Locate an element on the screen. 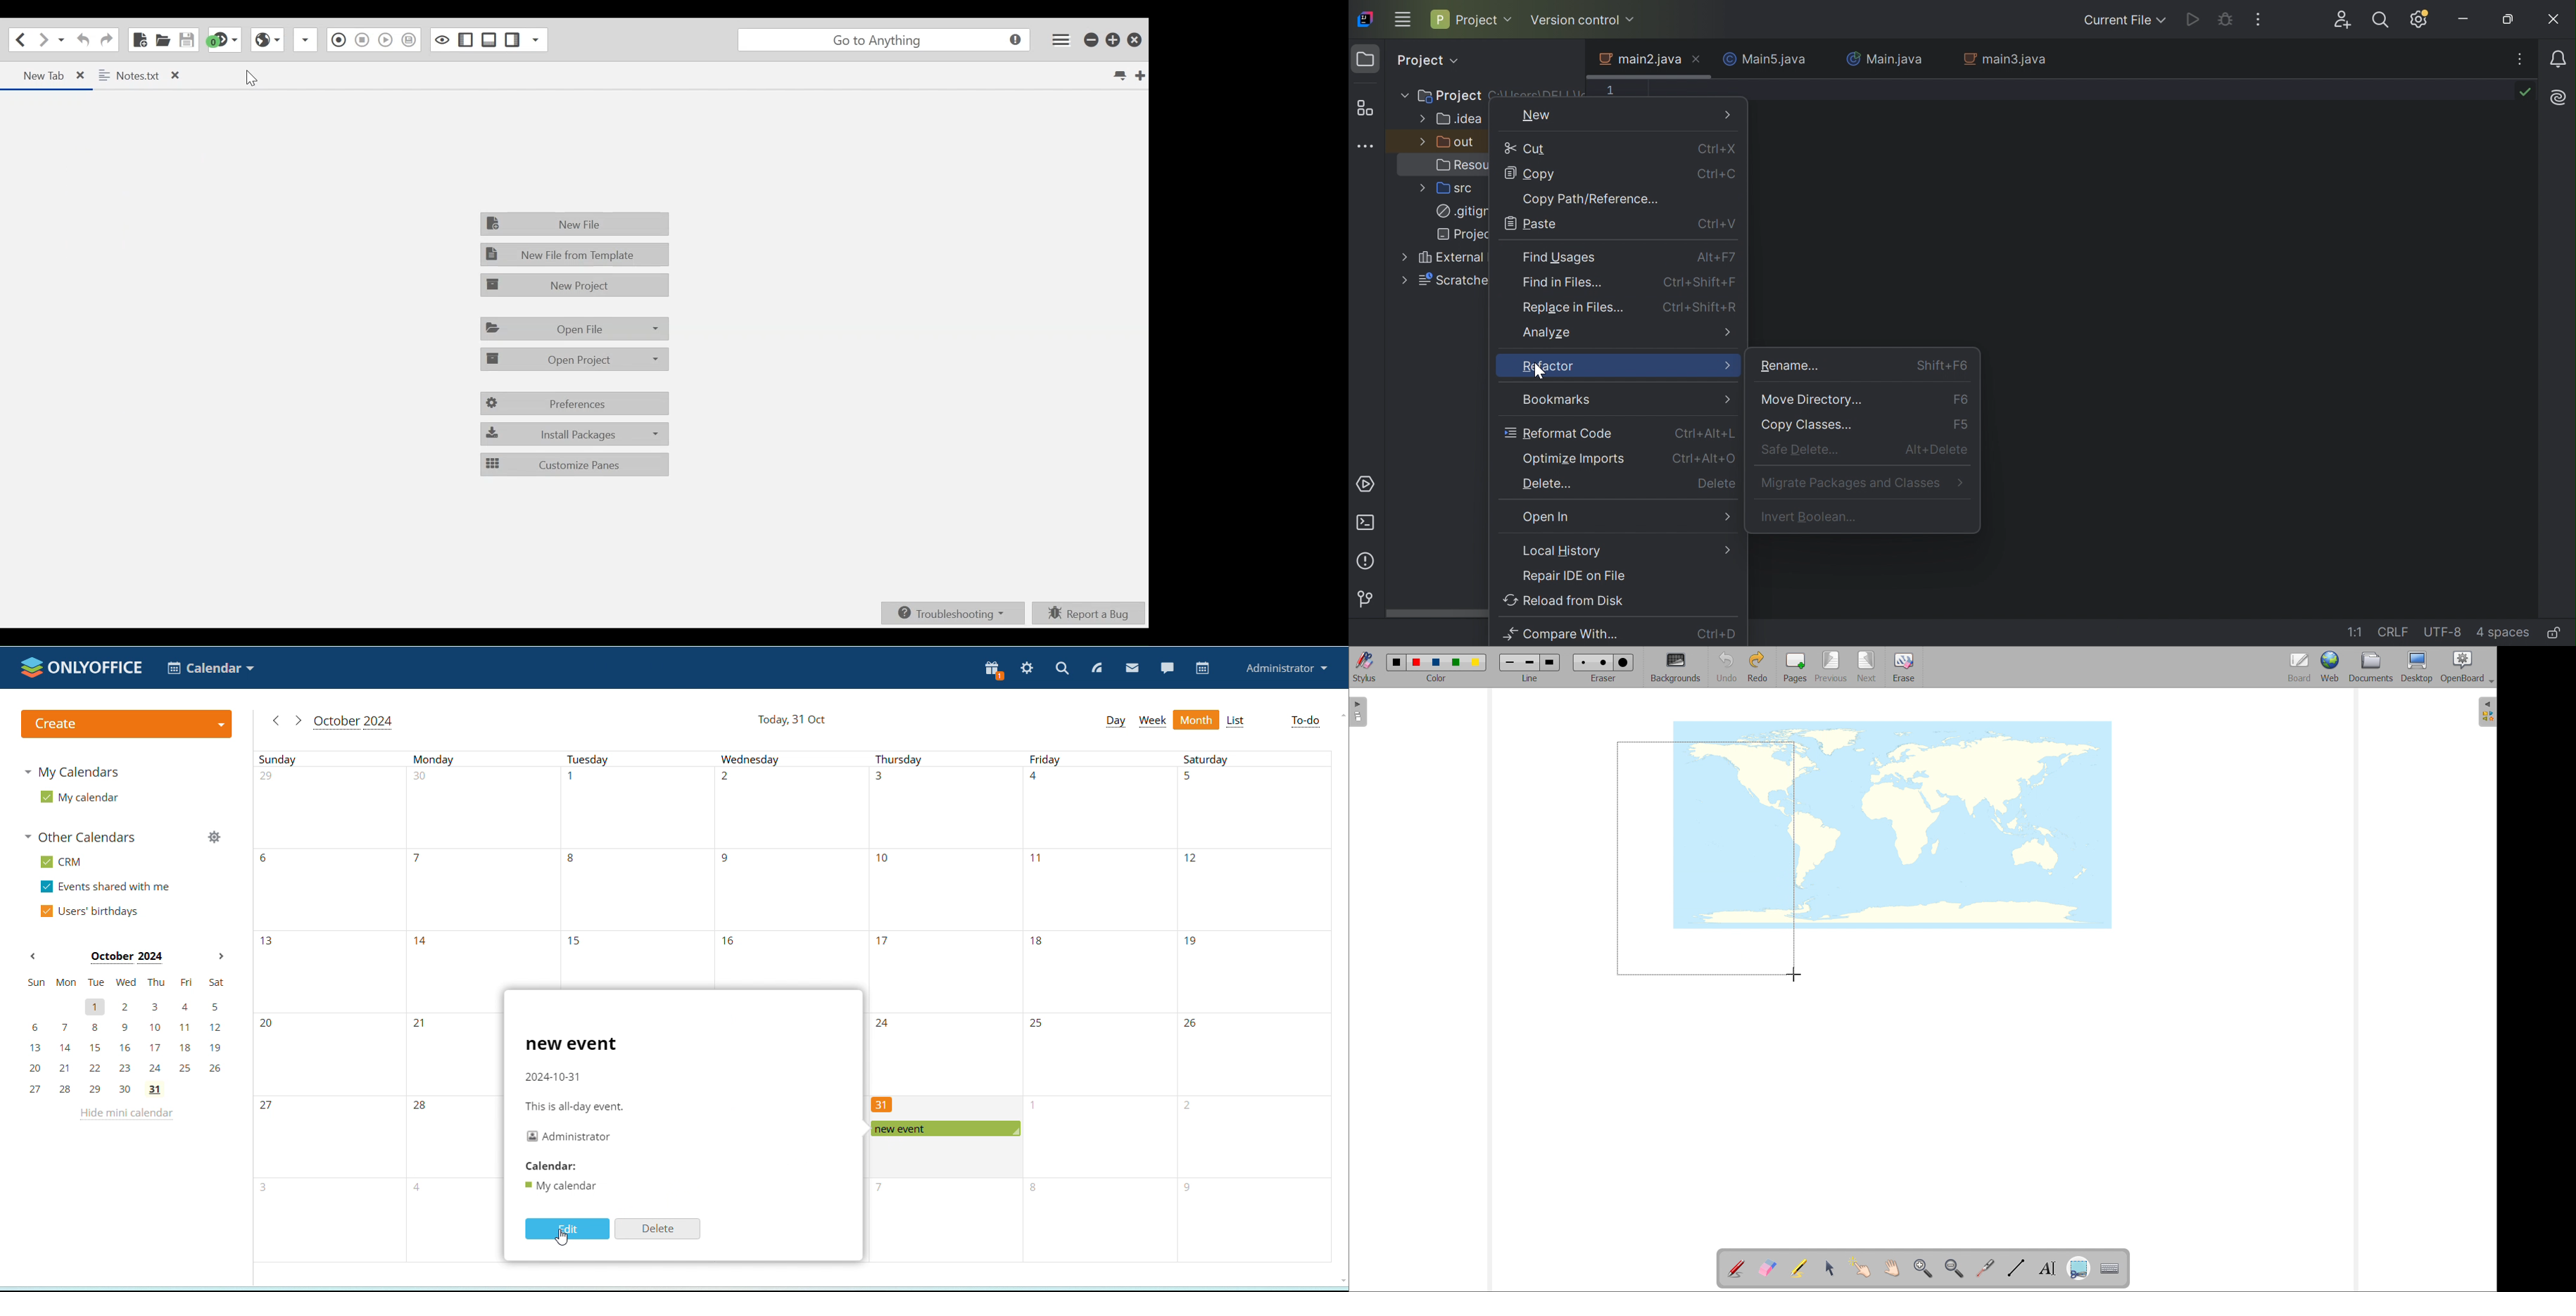 This screenshot has height=1316, width=2576. Alt+Delete is located at coordinates (1939, 449).